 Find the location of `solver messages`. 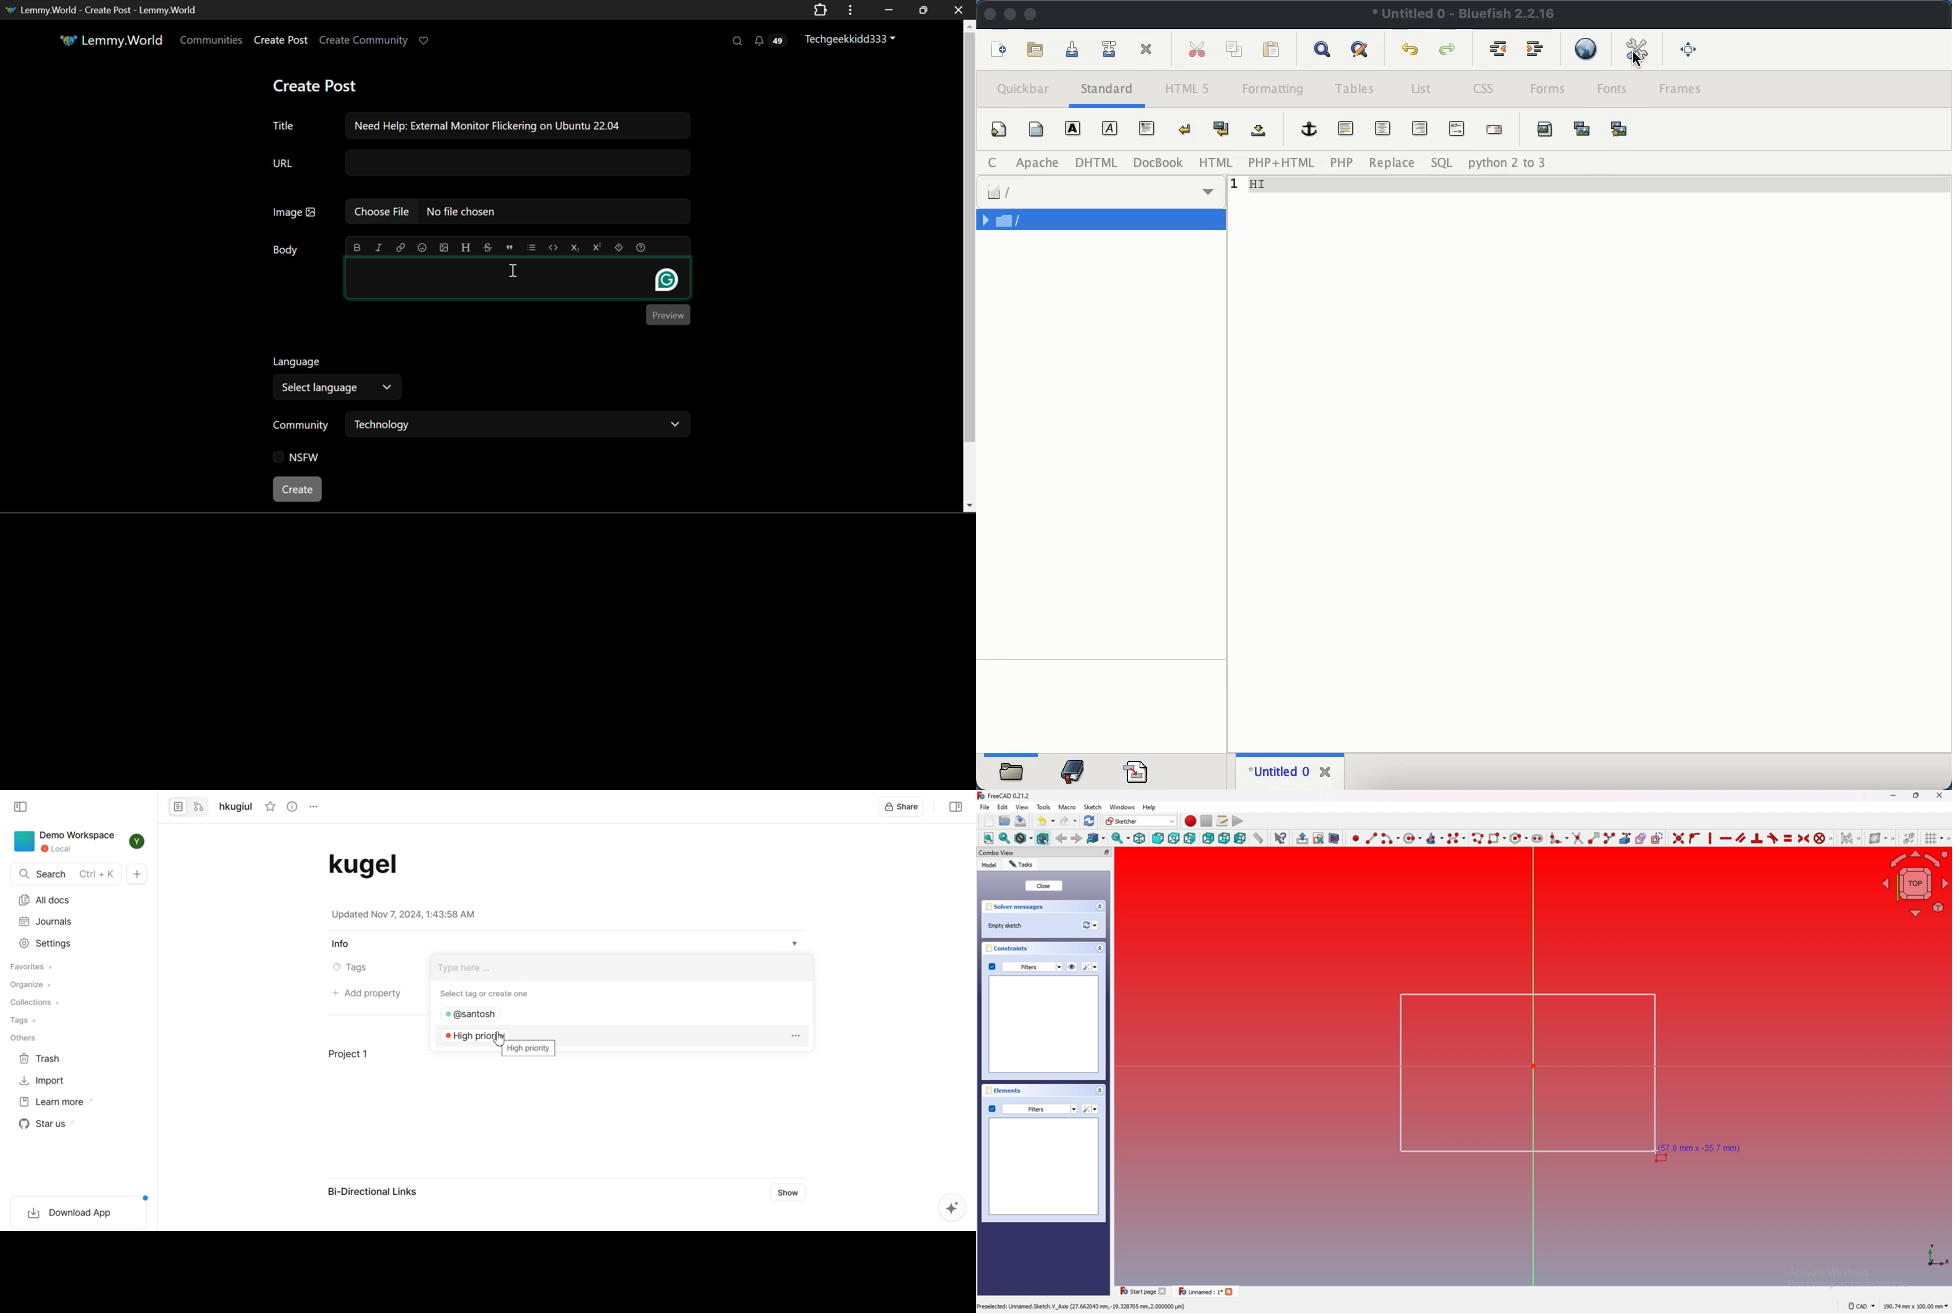

solver messages is located at coordinates (1016, 907).